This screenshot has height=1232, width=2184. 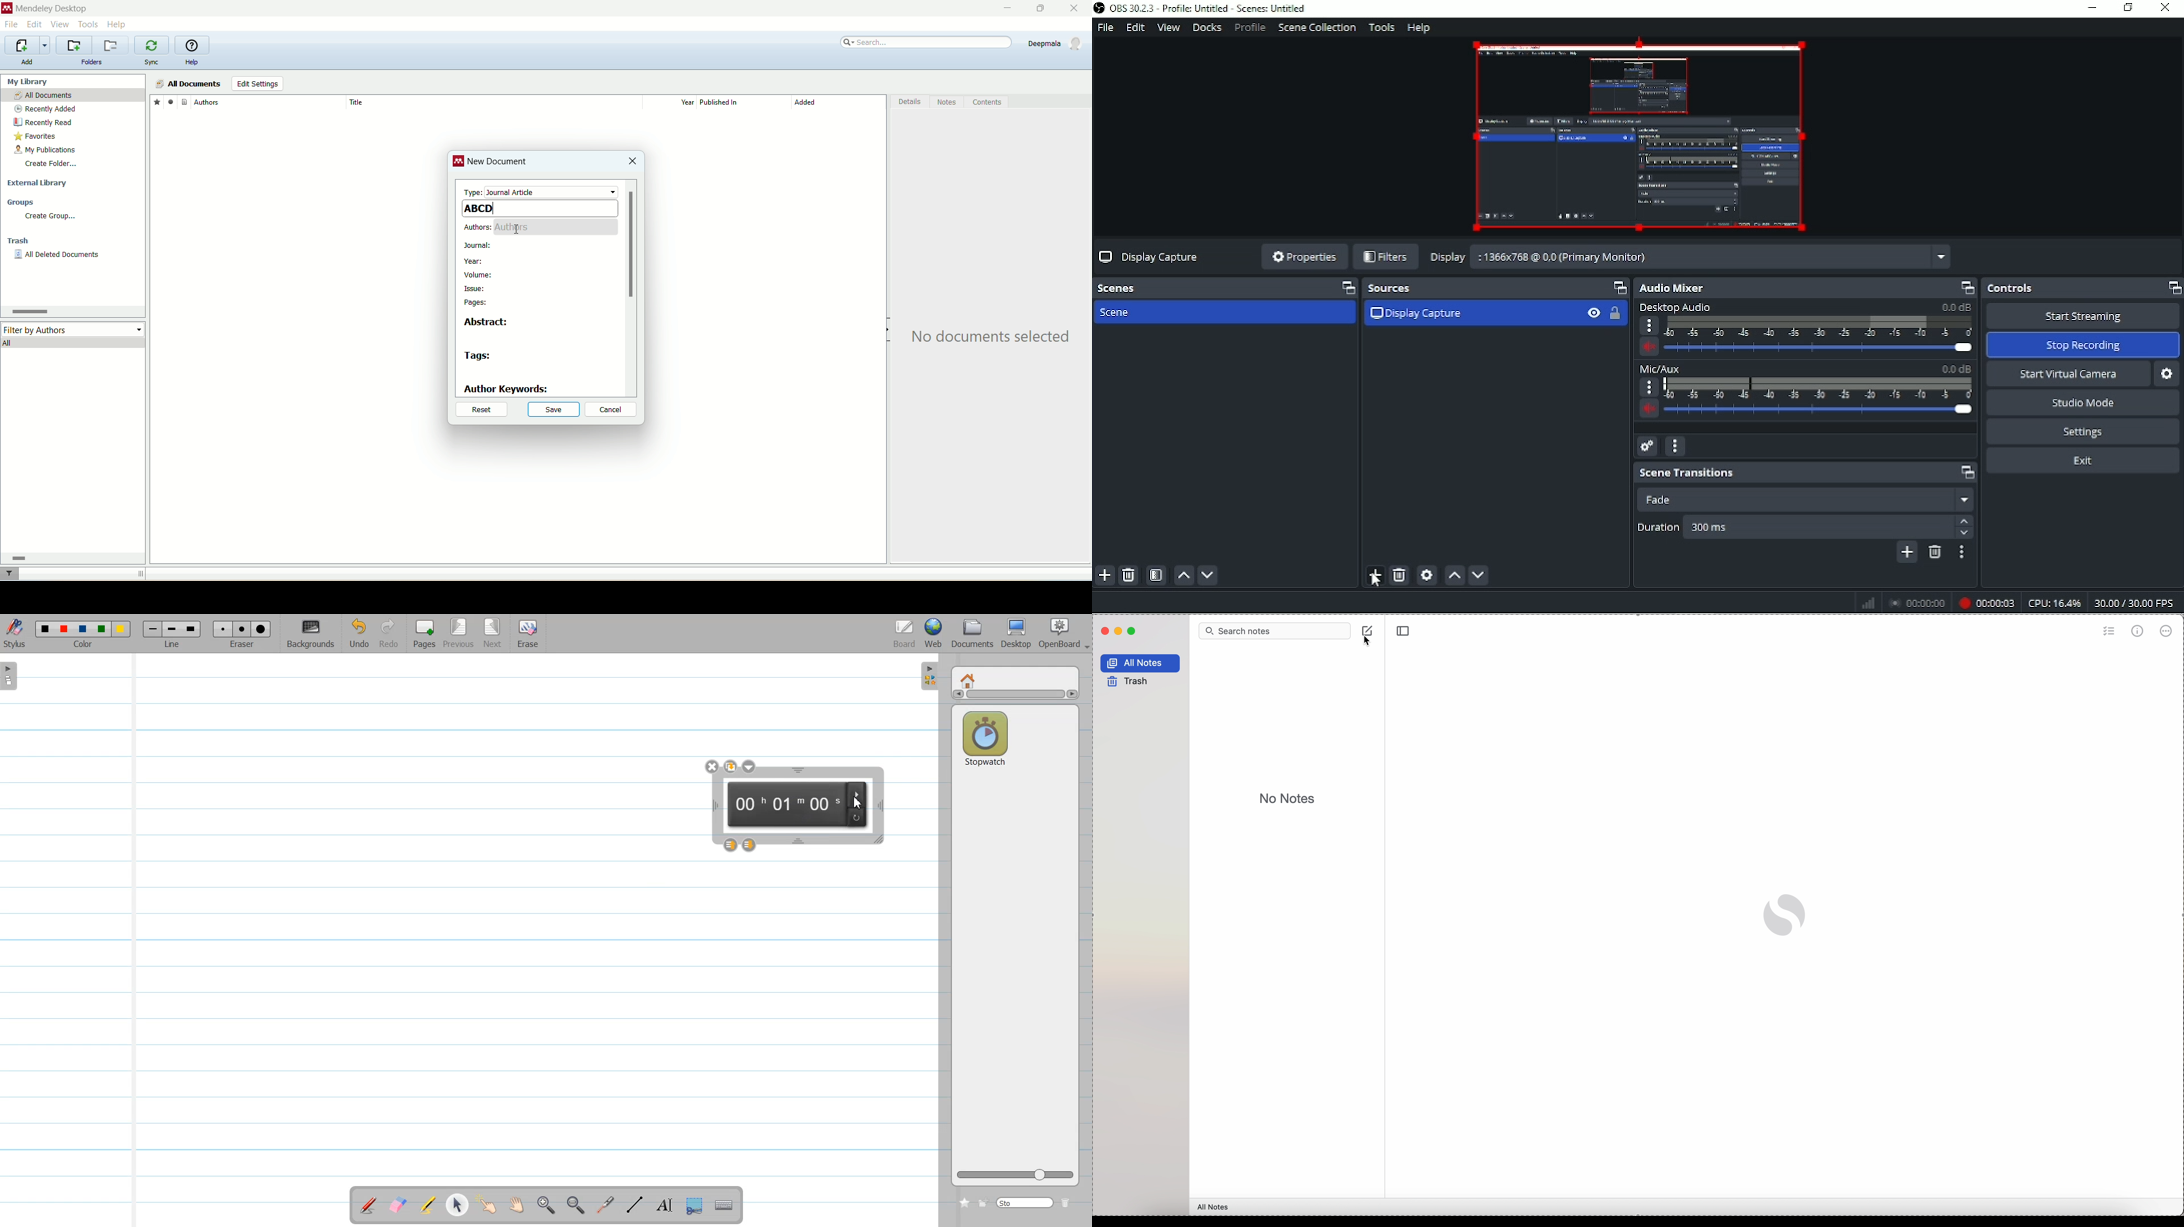 What do you see at coordinates (994, 337) in the screenshot?
I see `text` at bounding box center [994, 337].